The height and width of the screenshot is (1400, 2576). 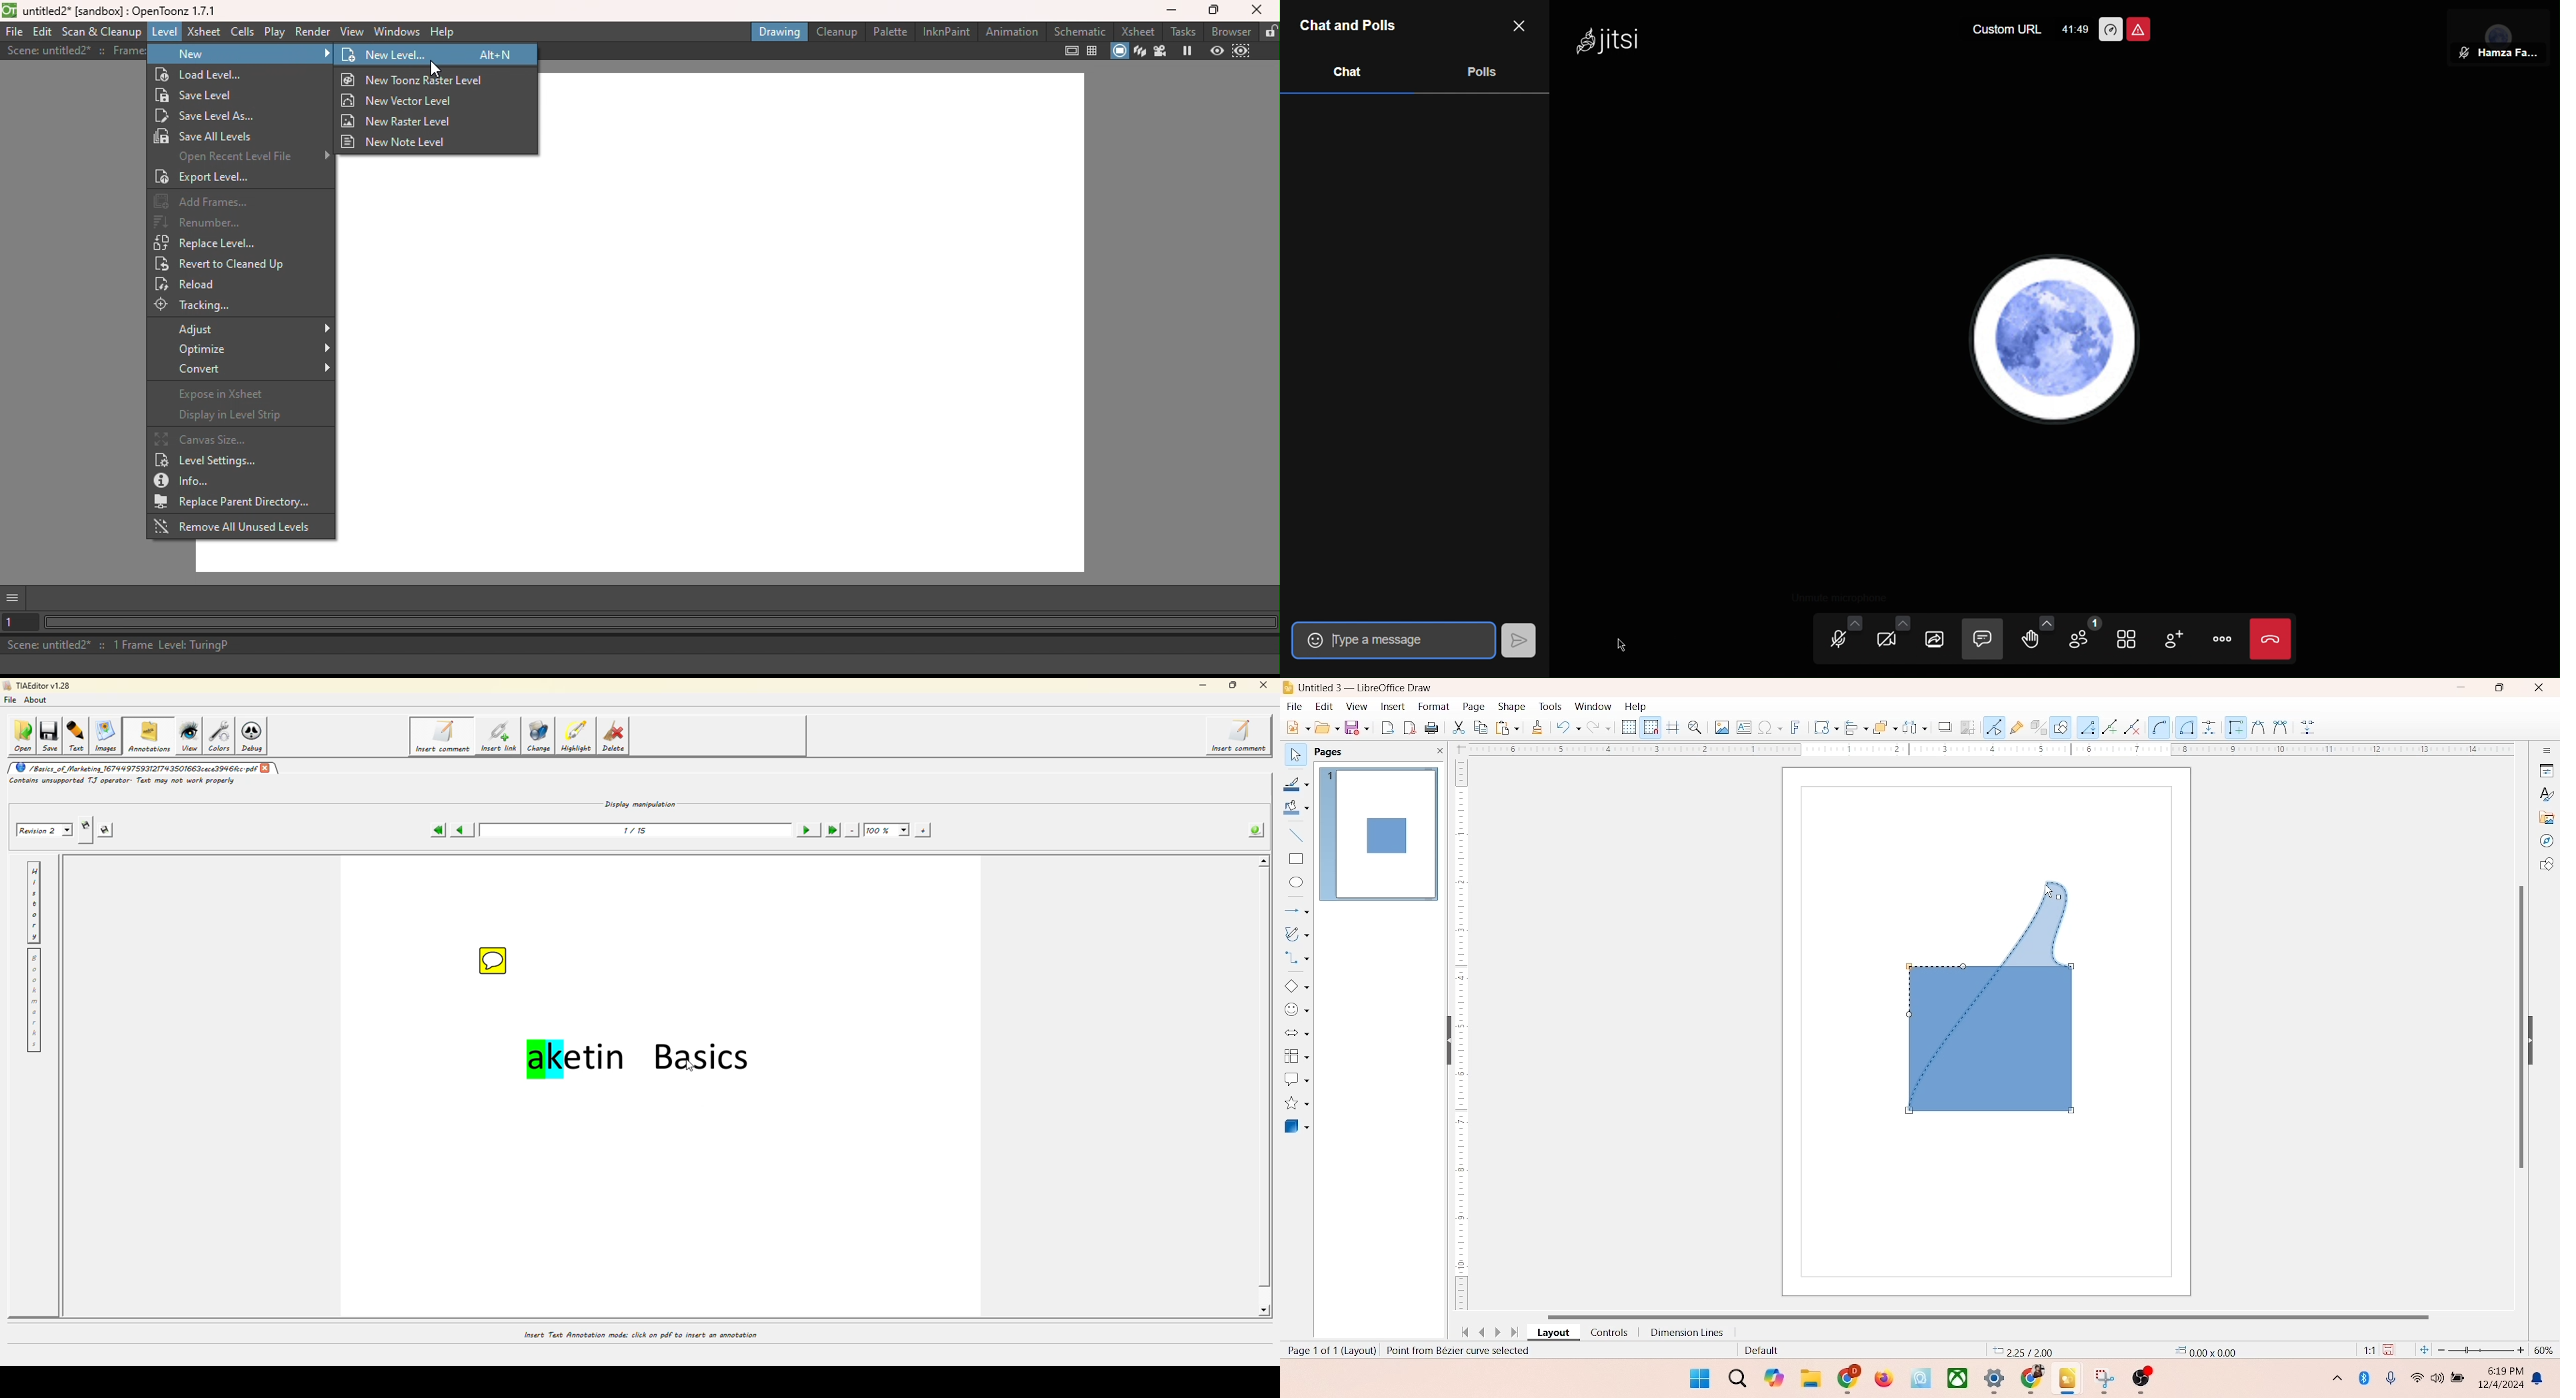 What do you see at coordinates (2044, 888) in the screenshot?
I see `cursor` at bounding box center [2044, 888].